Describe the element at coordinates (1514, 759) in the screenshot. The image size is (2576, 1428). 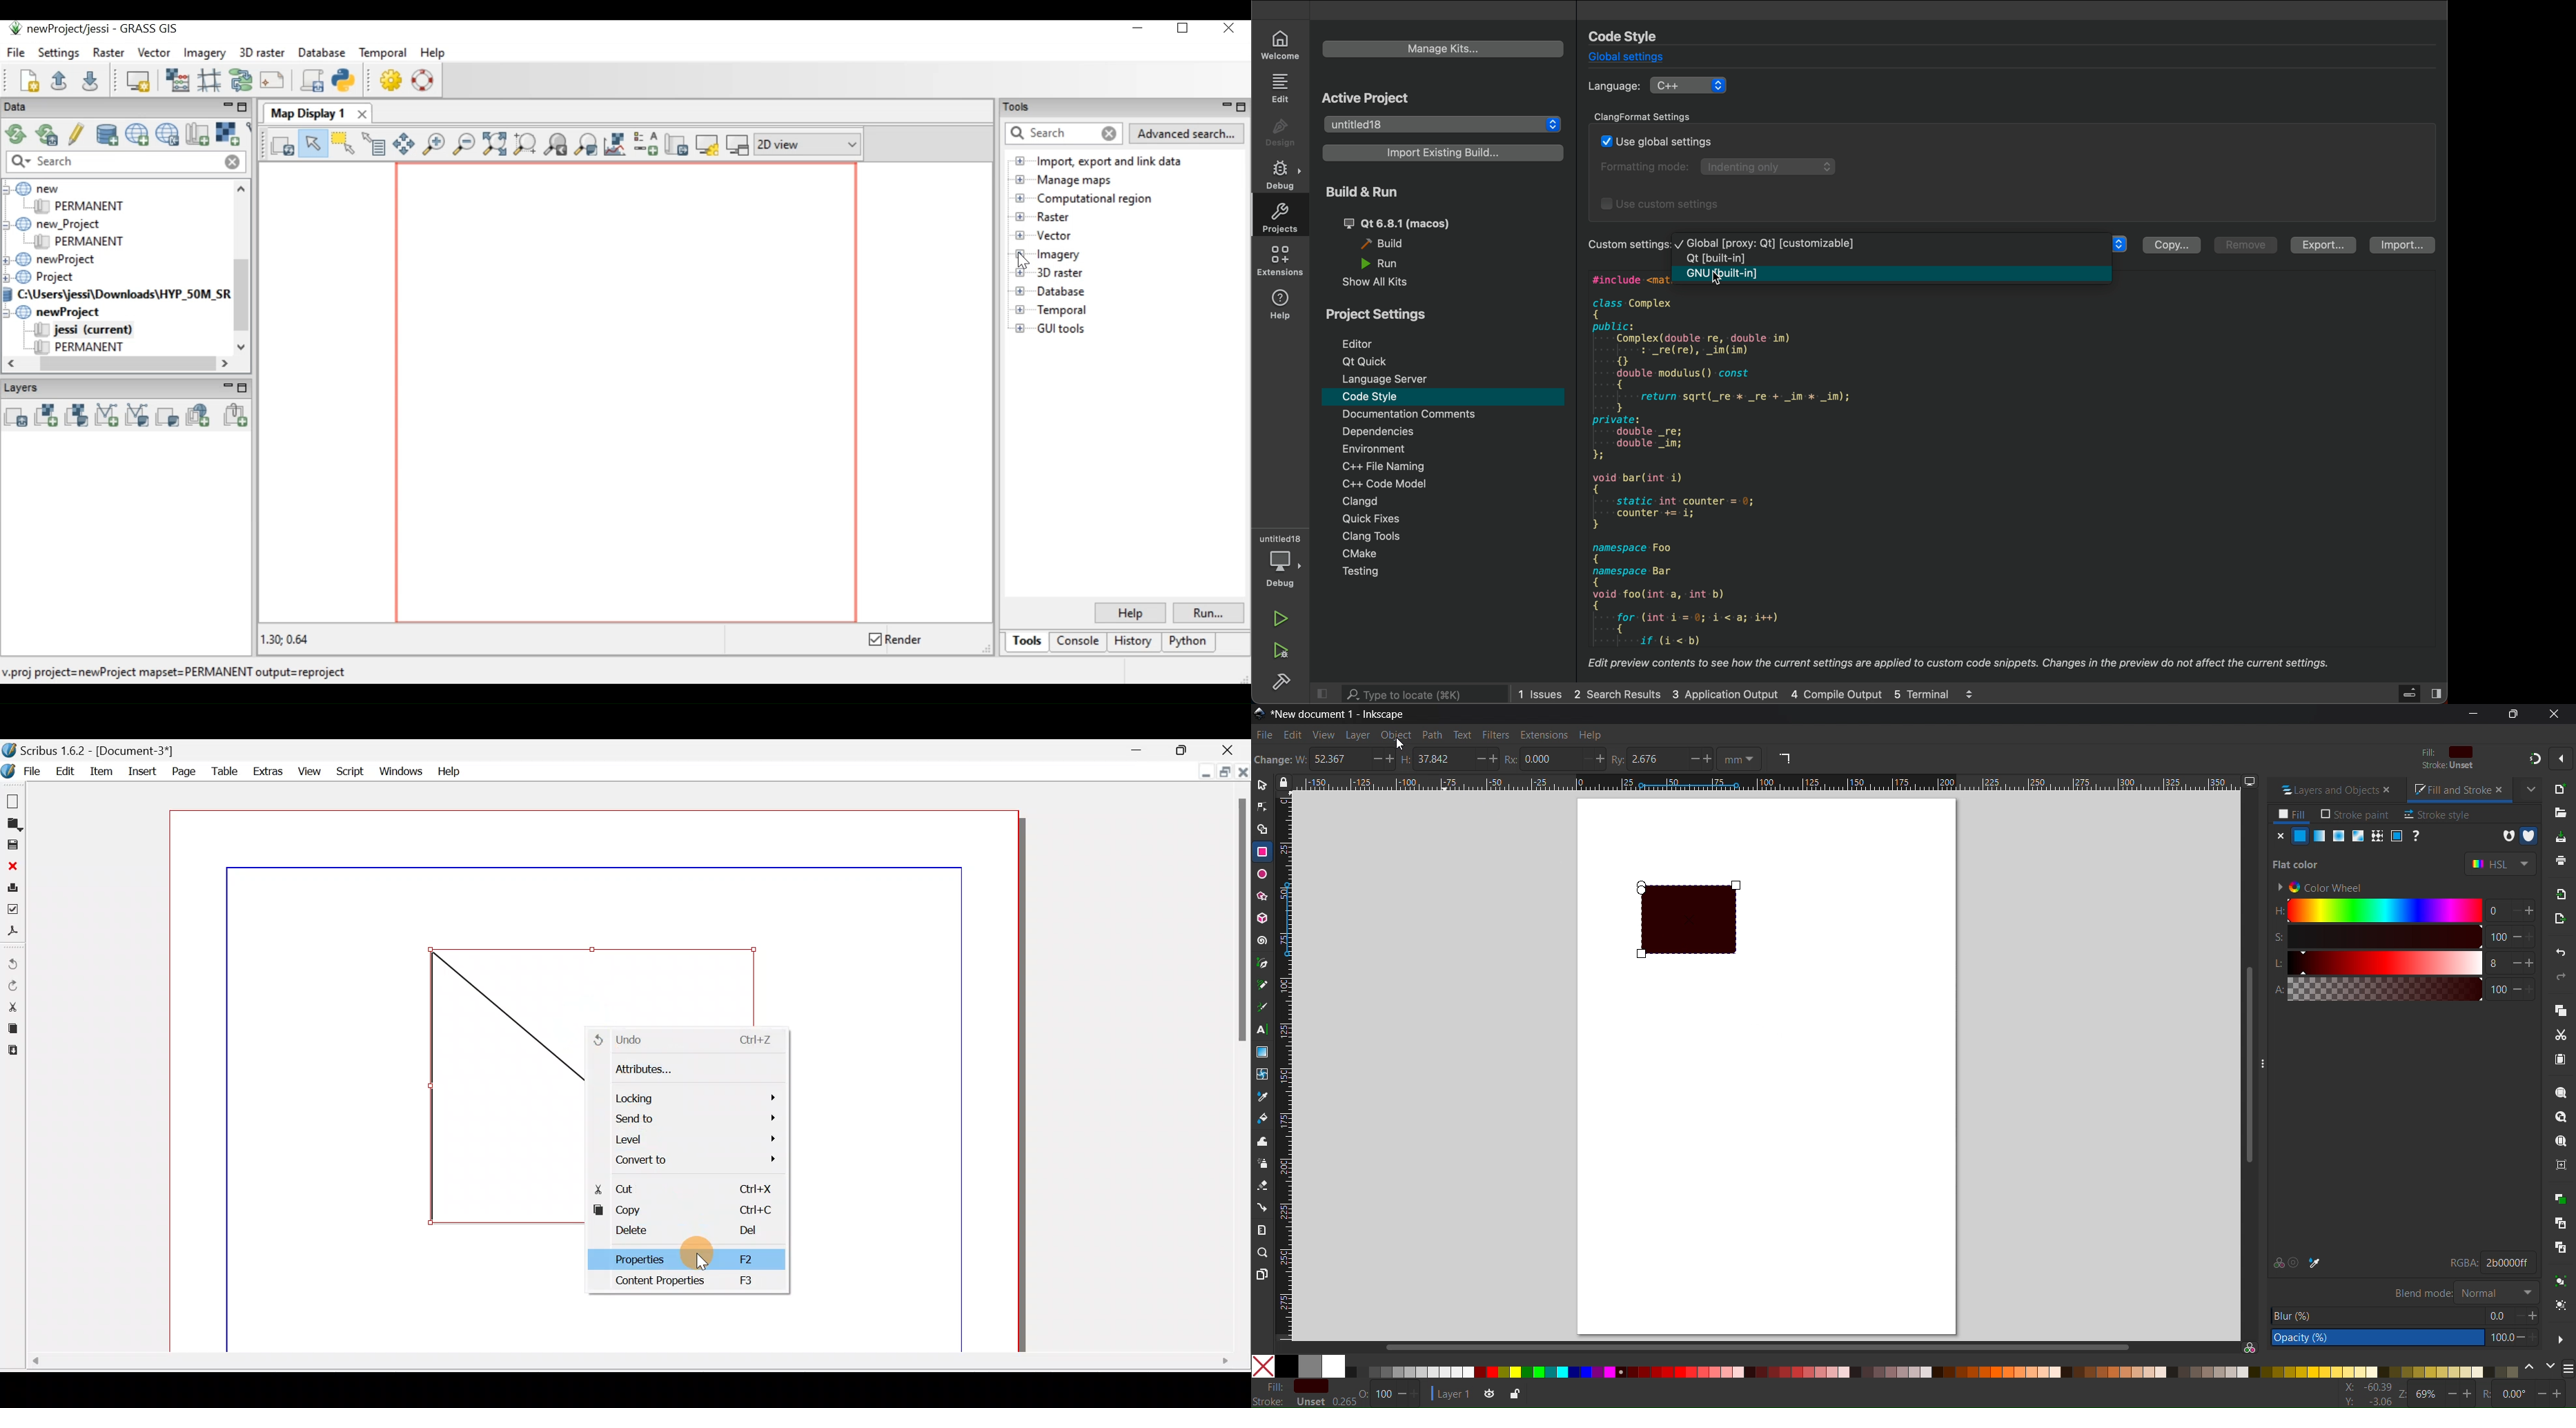
I see `Rx:` at that location.